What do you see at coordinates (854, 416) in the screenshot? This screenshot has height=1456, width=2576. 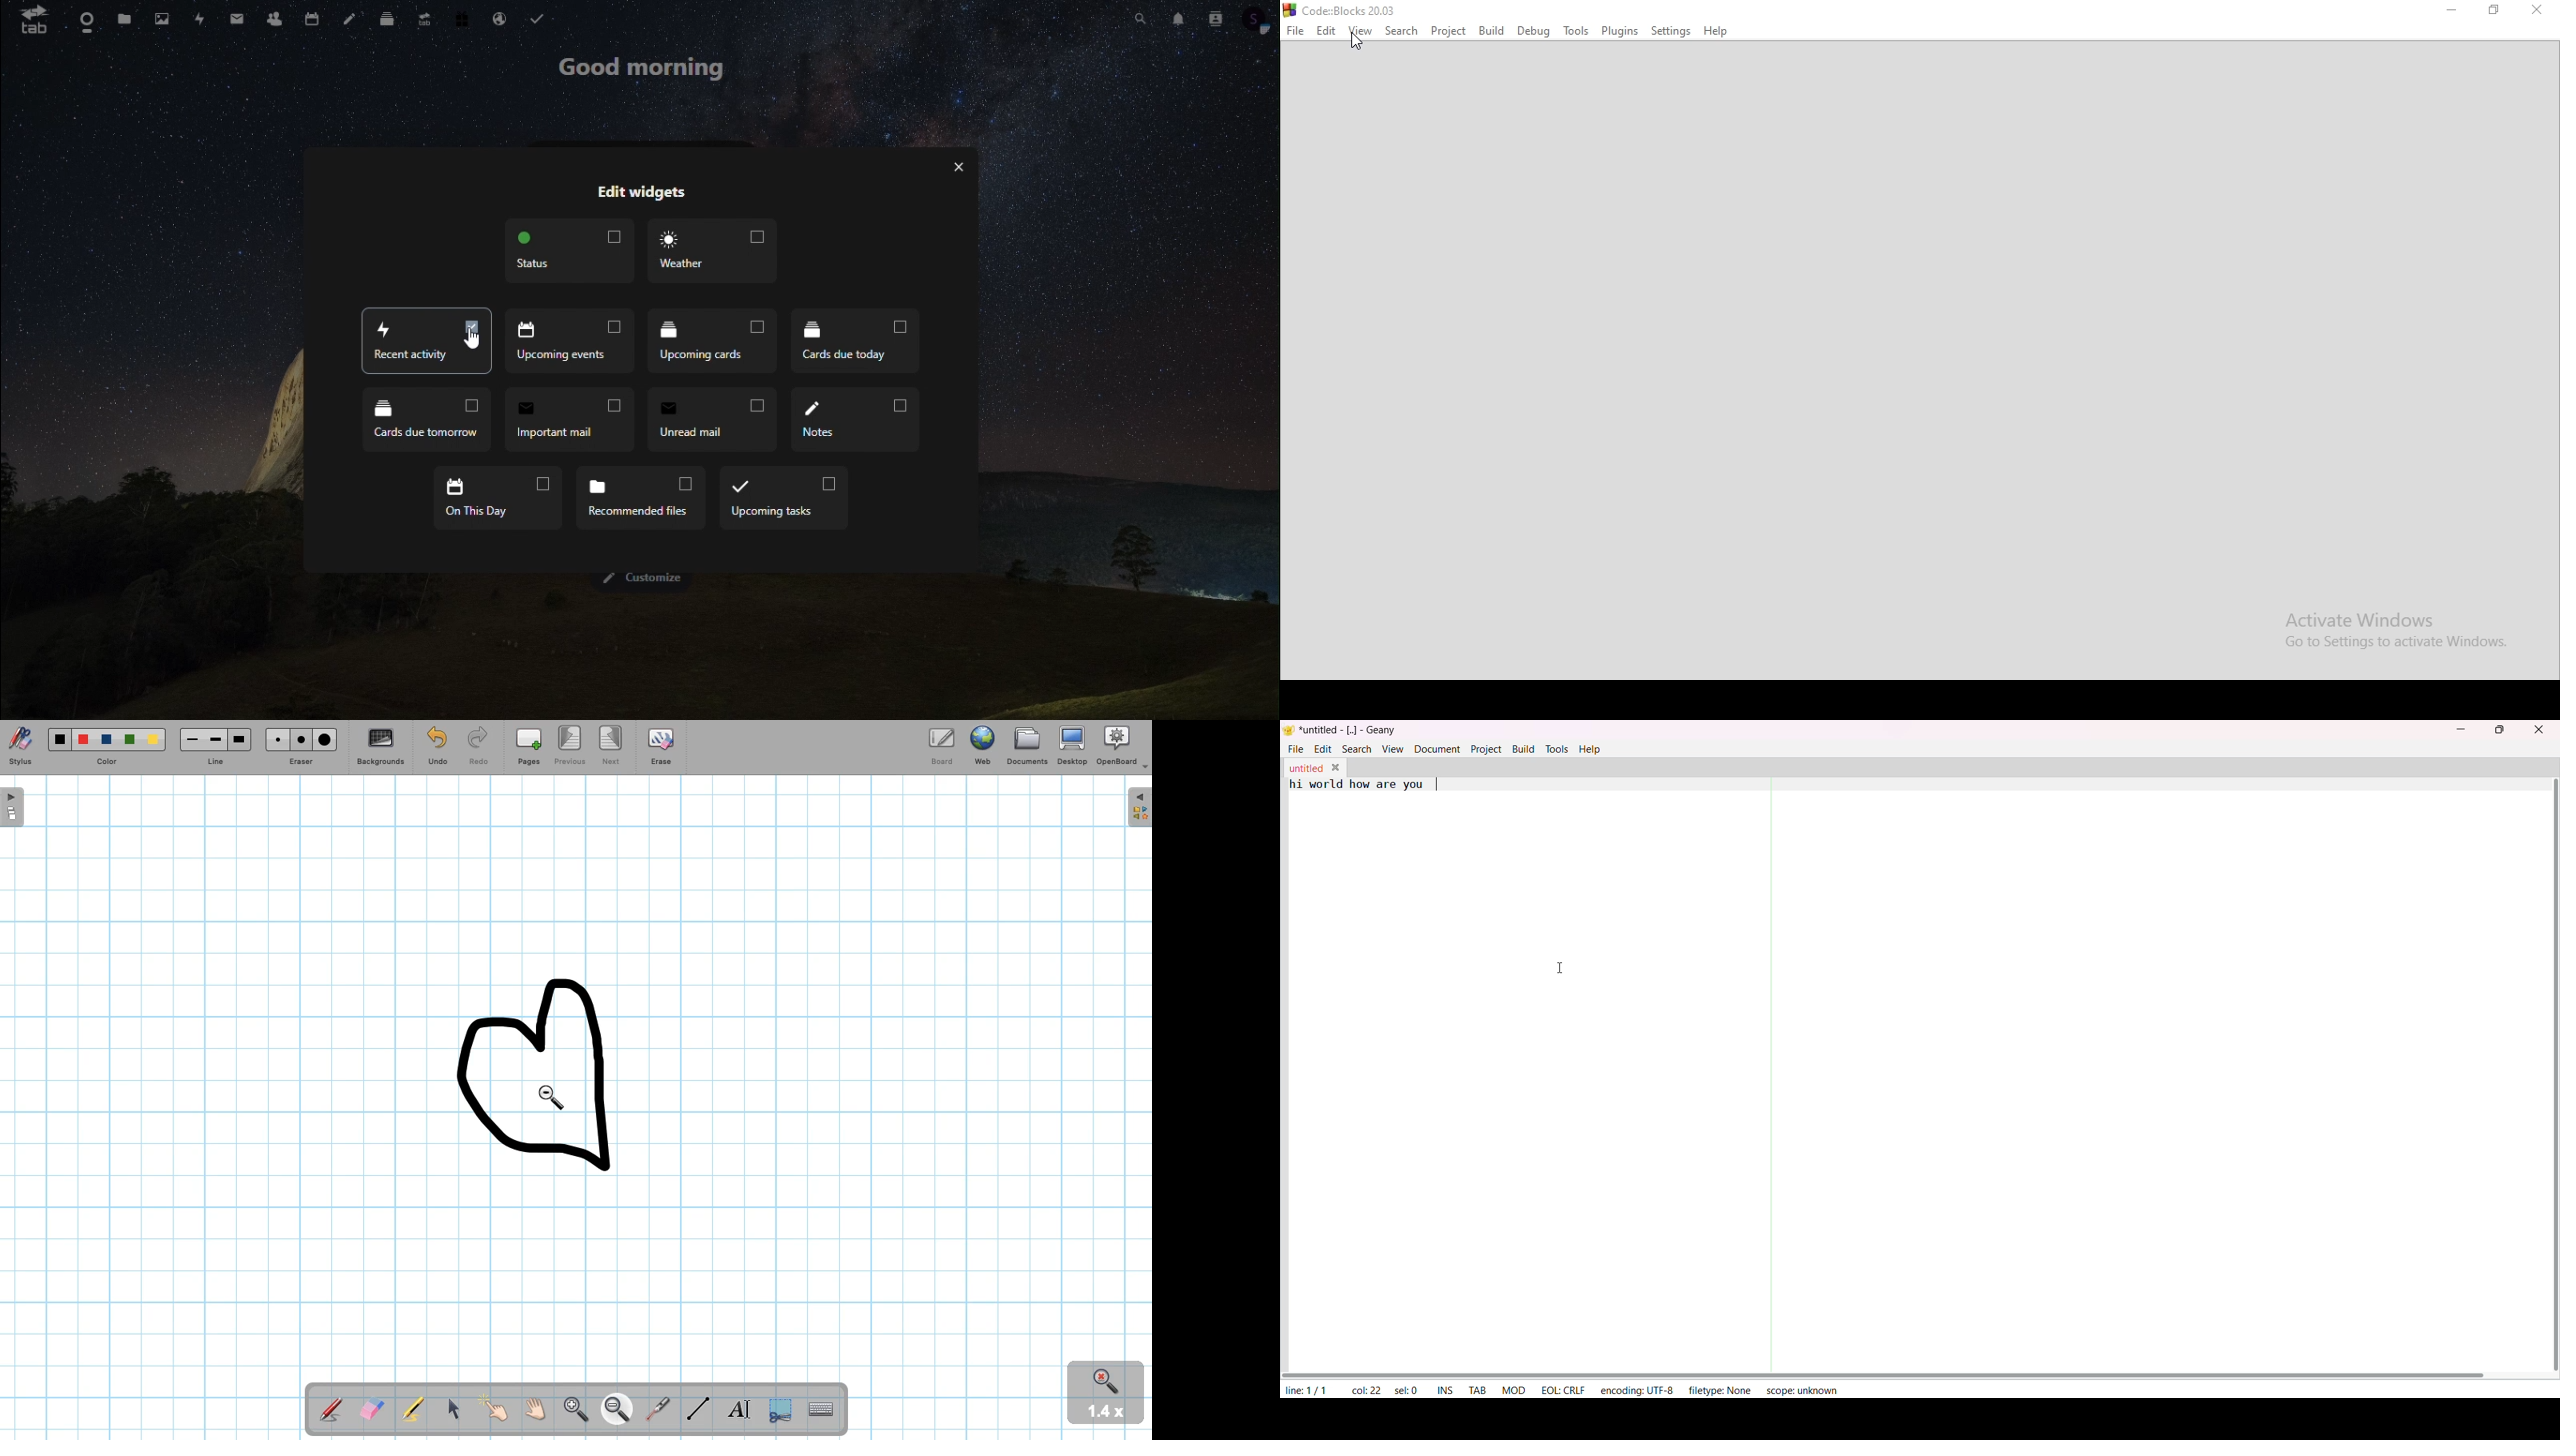 I see `notes` at bounding box center [854, 416].